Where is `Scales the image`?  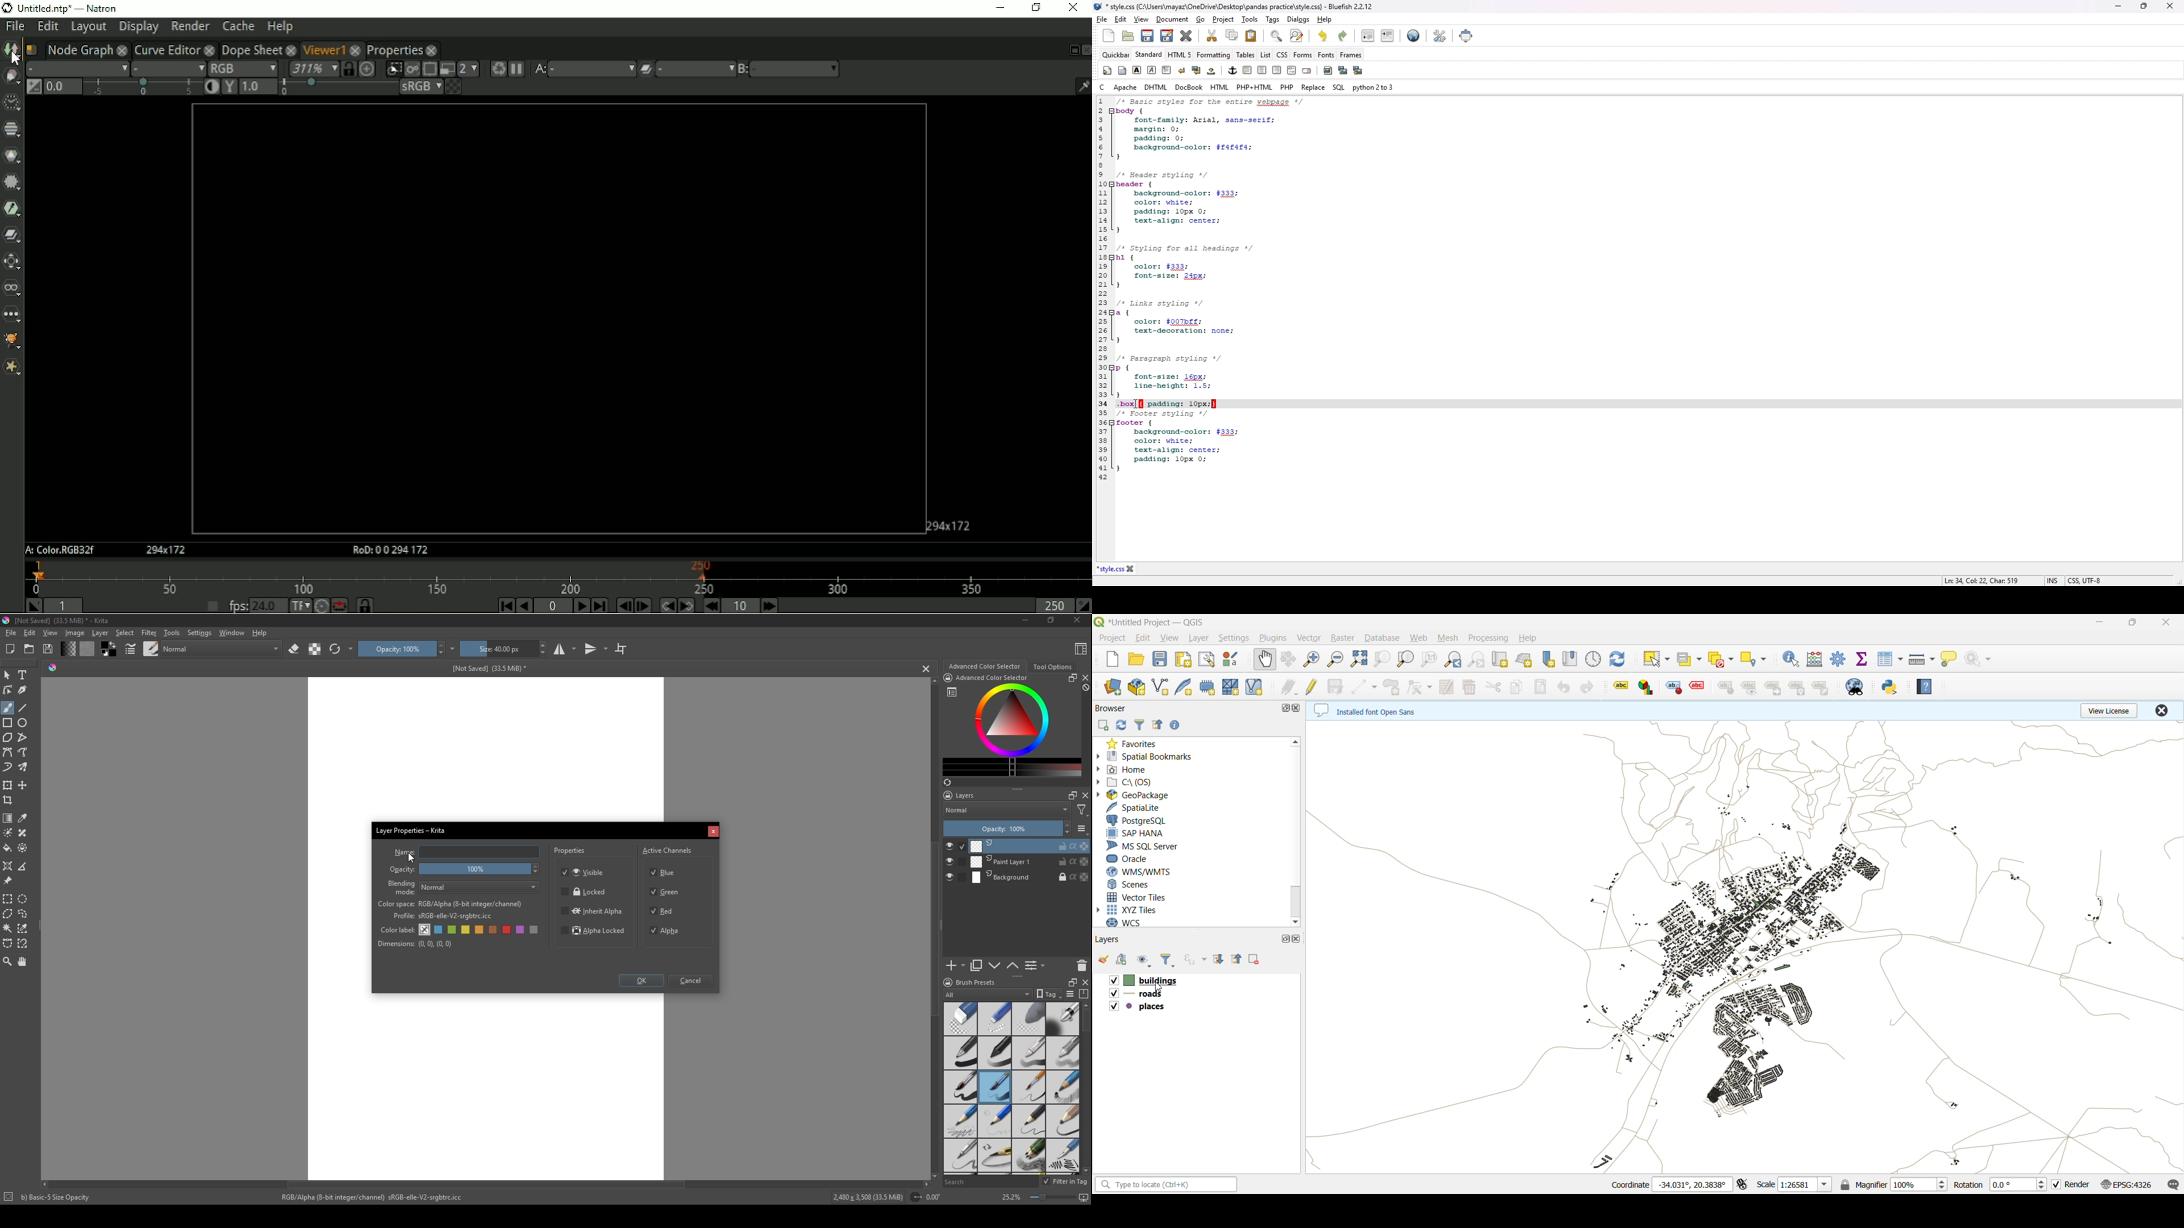
Scales the image is located at coordinates (367, 68).